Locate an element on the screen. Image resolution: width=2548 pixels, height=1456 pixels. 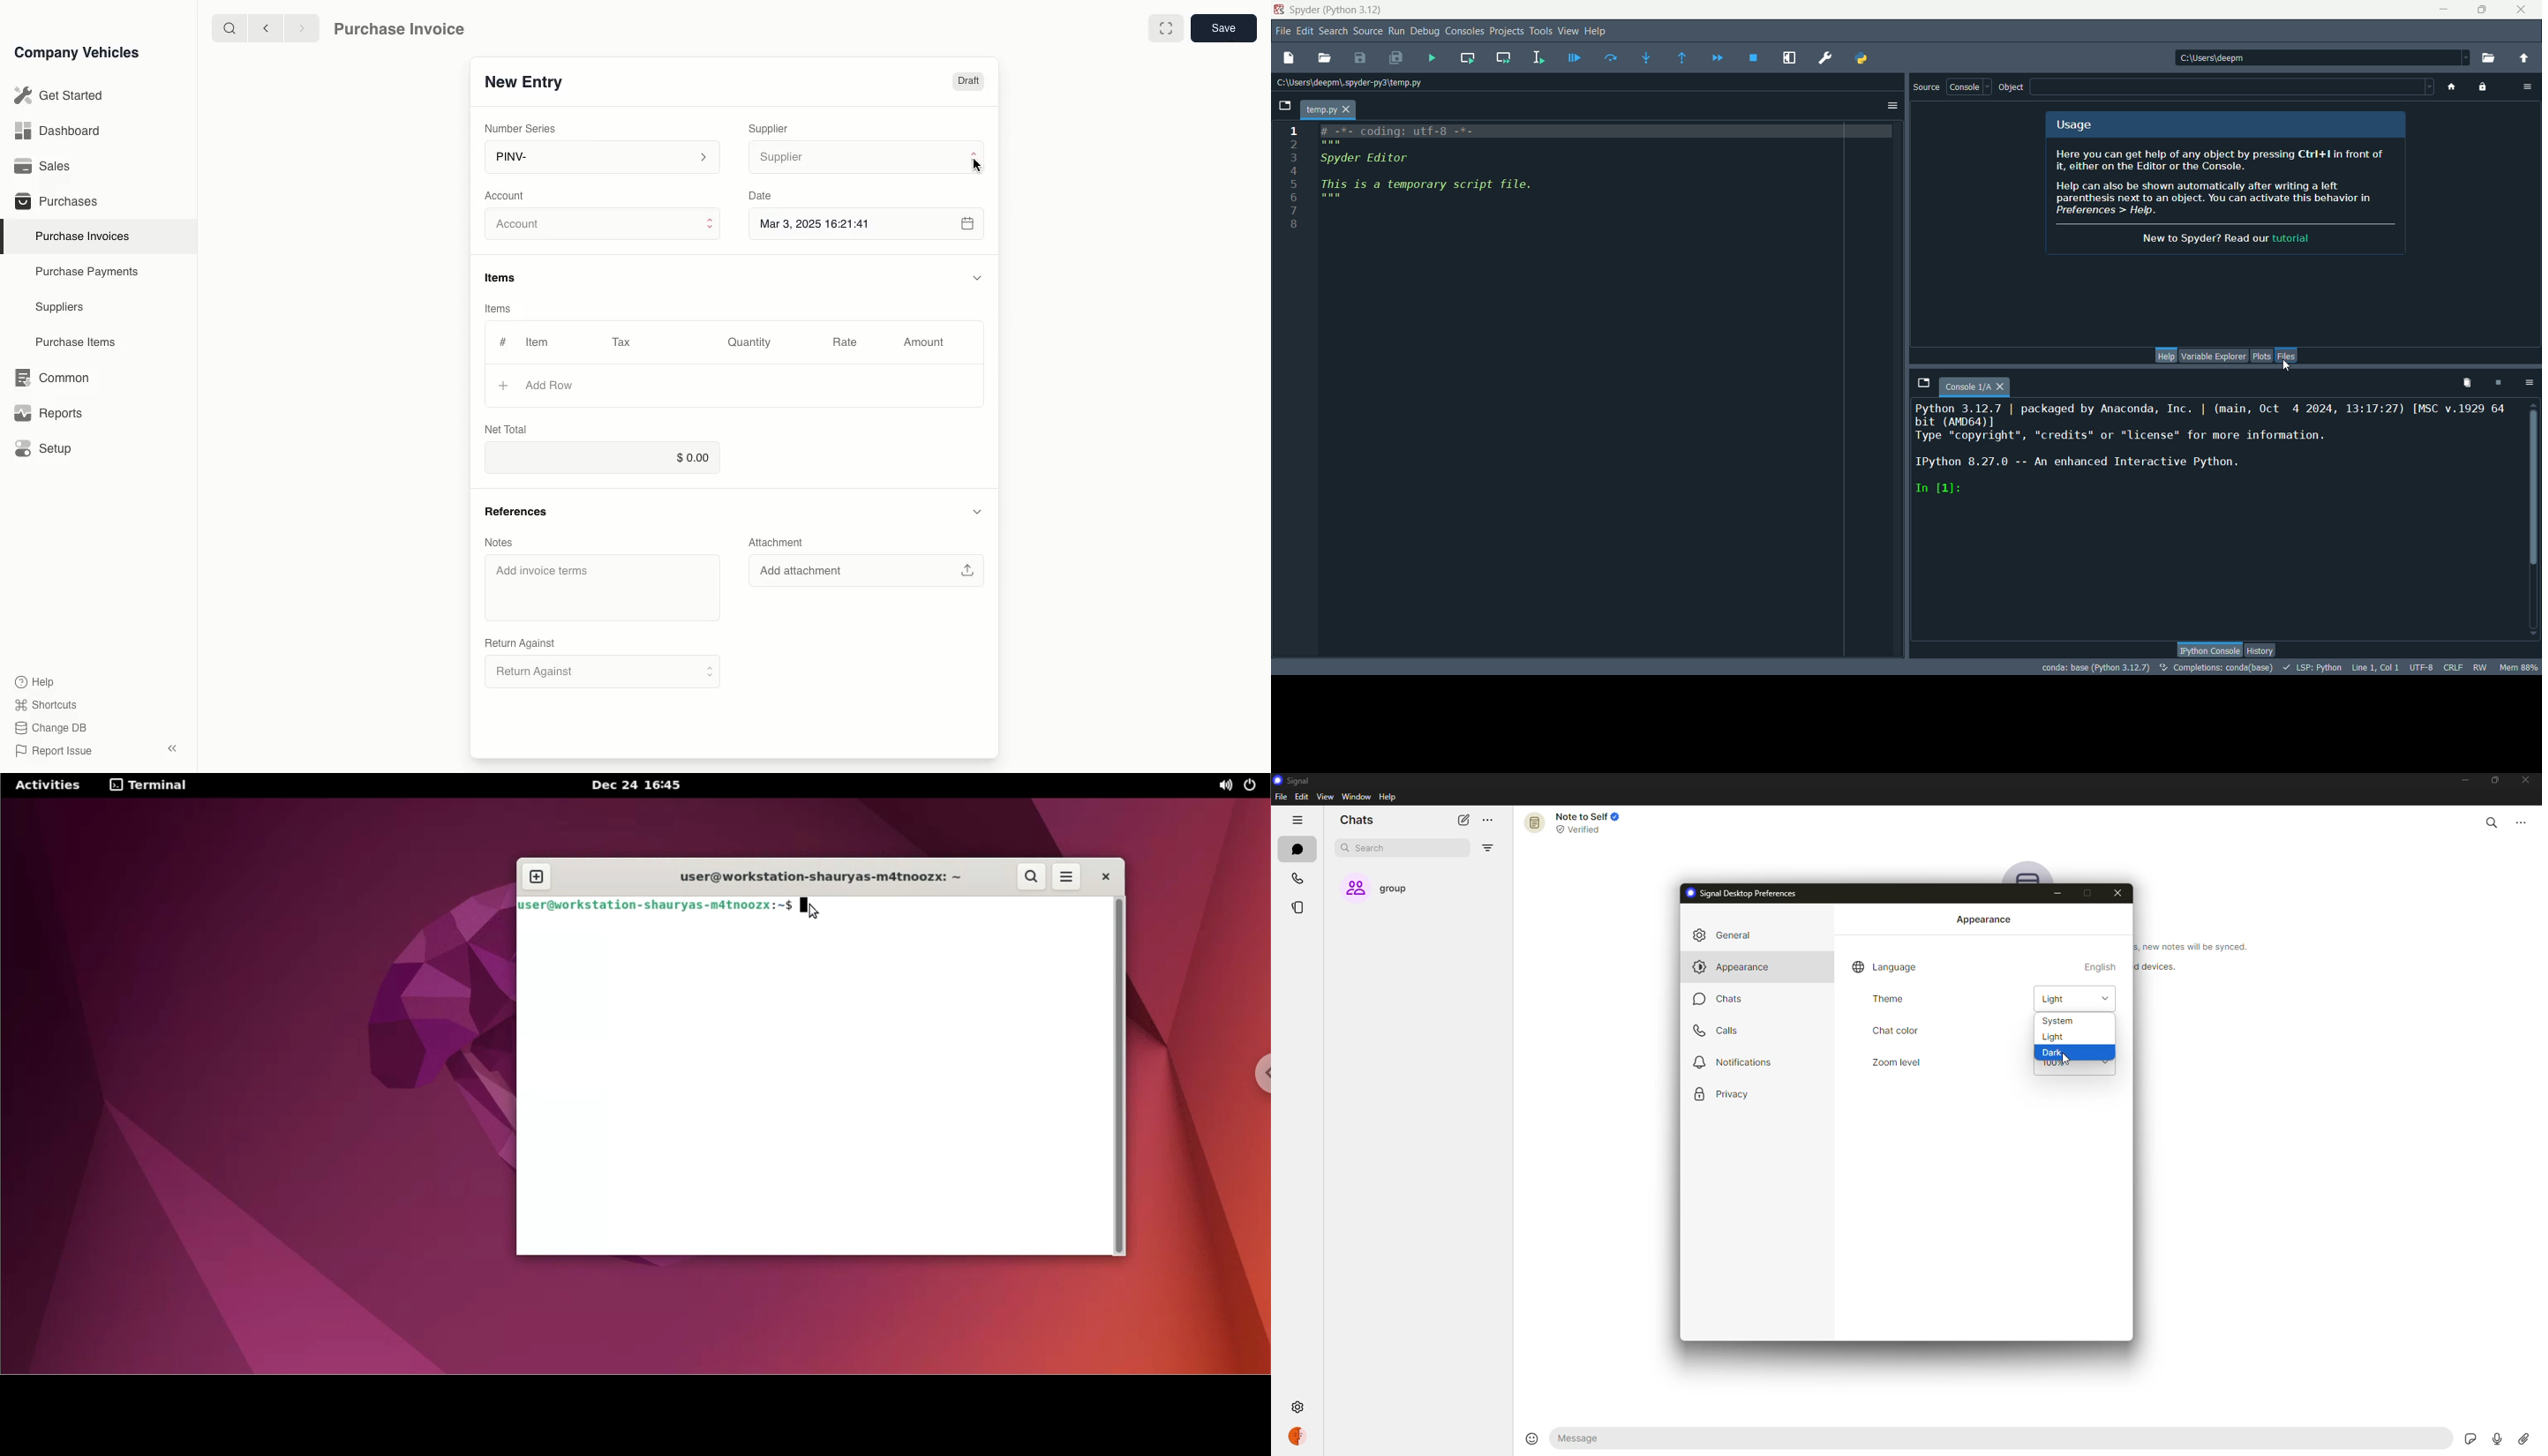
Purchase Invoice is located at coordinates (411, 27).